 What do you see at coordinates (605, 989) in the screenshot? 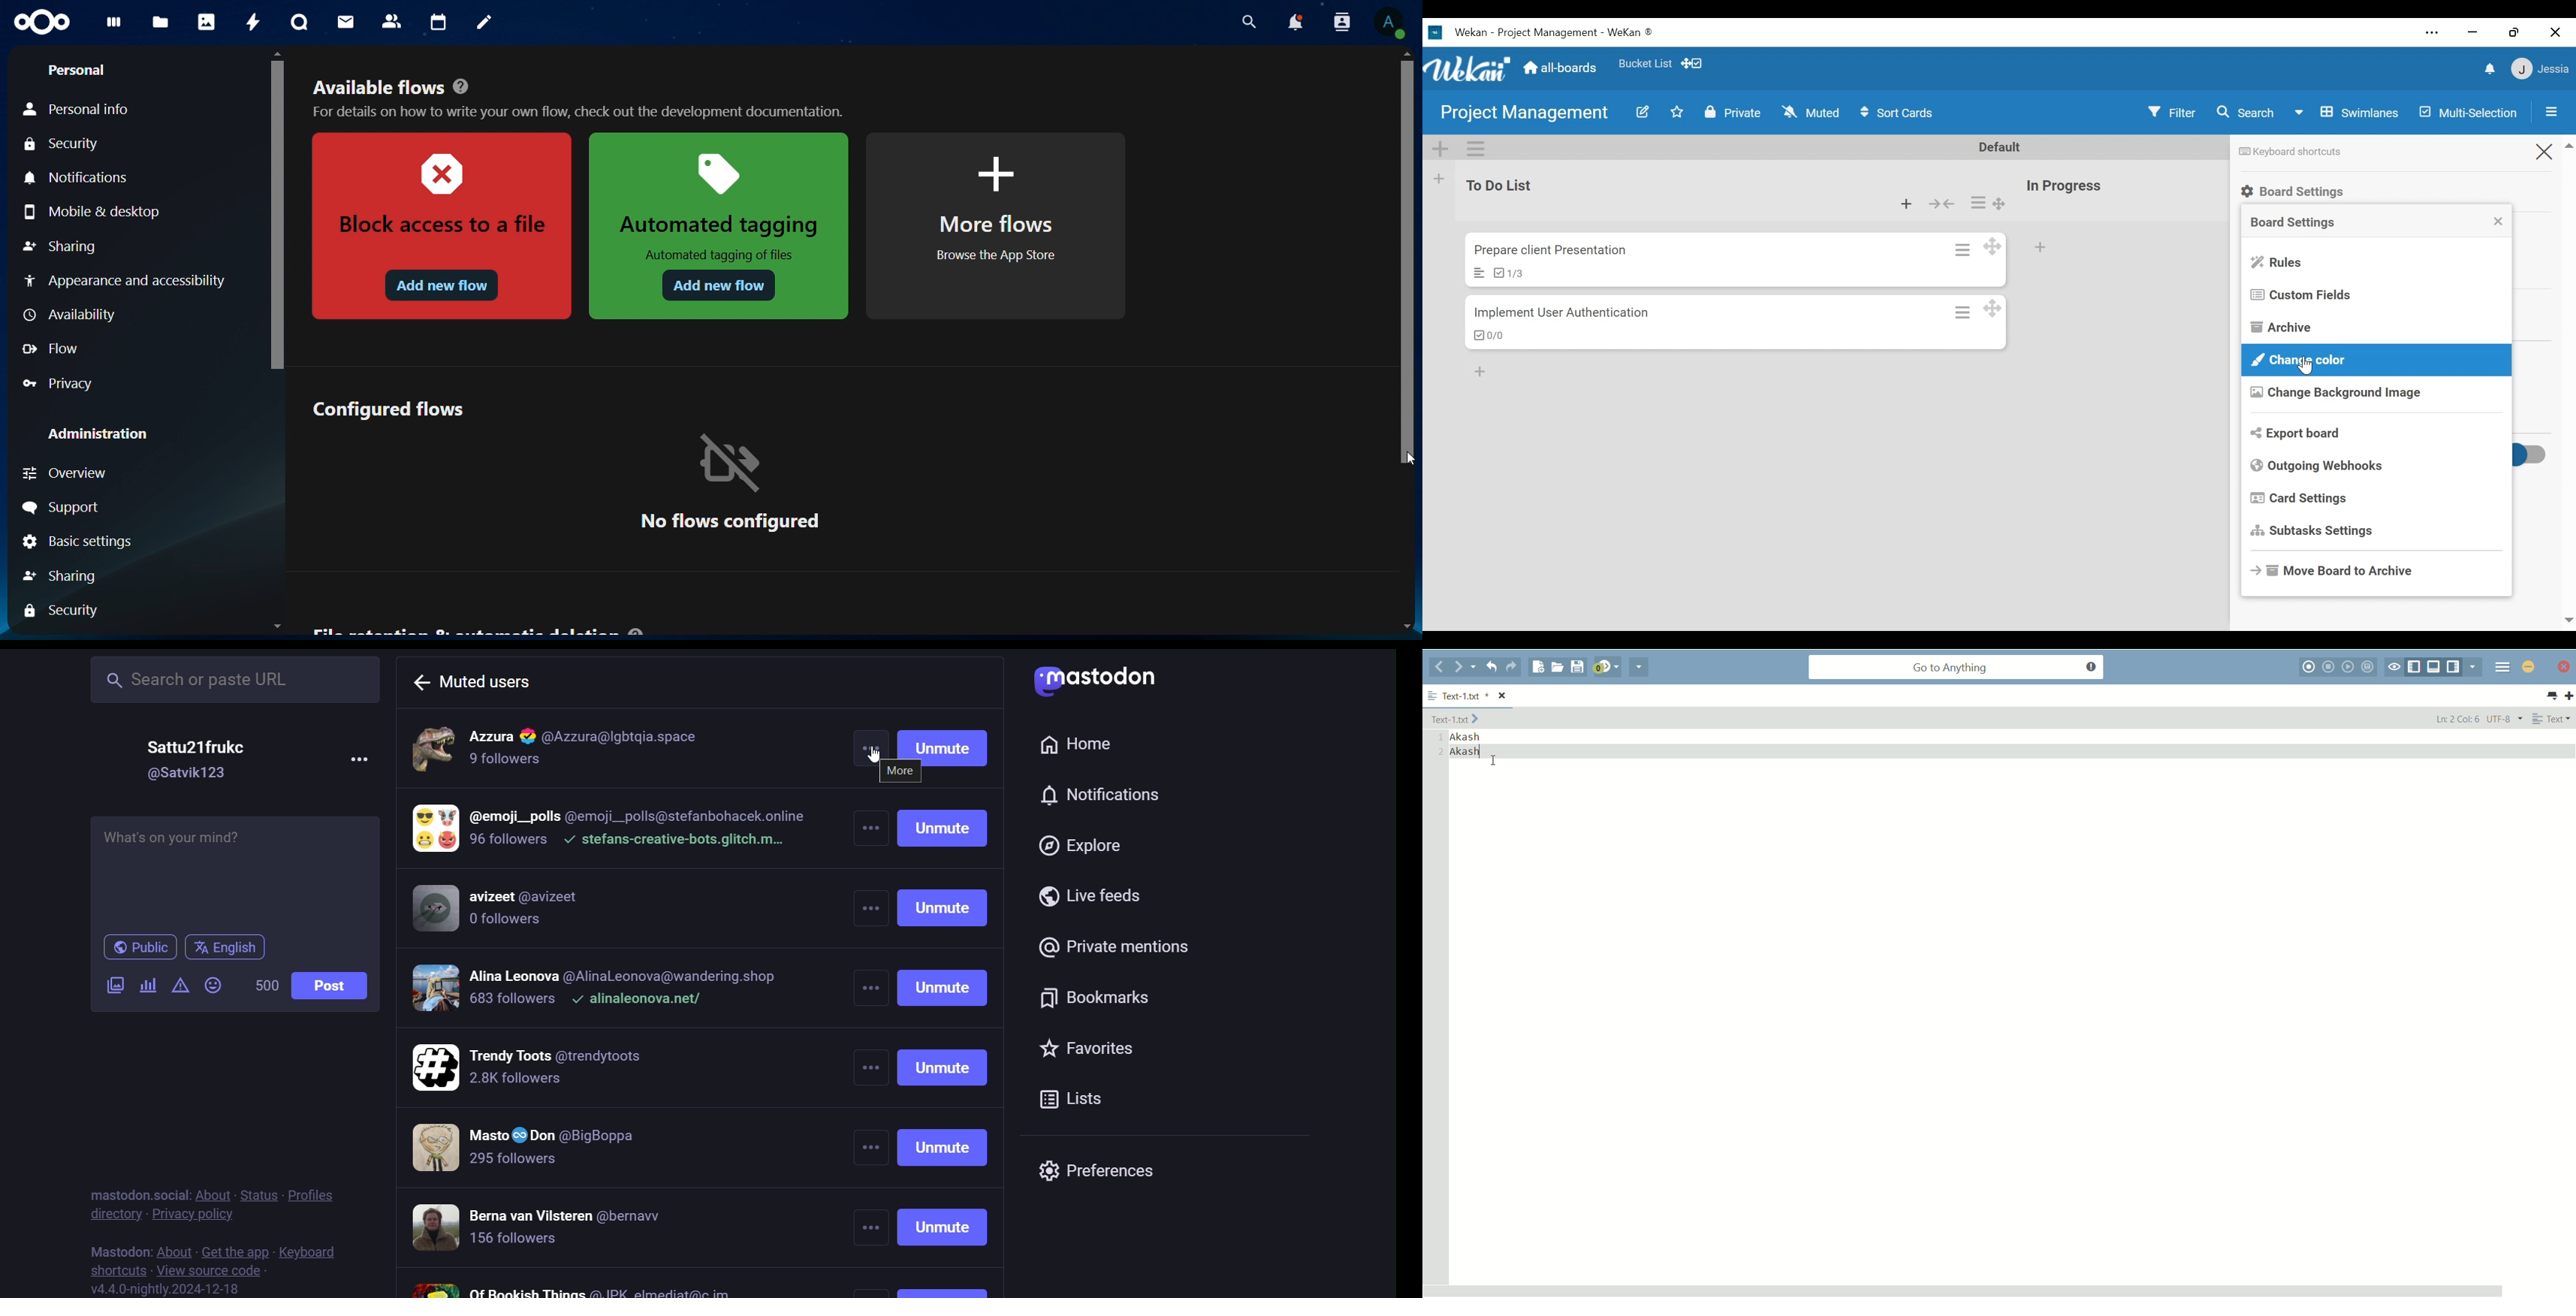
I see `muter users 4` at bounding box center [605, 989].